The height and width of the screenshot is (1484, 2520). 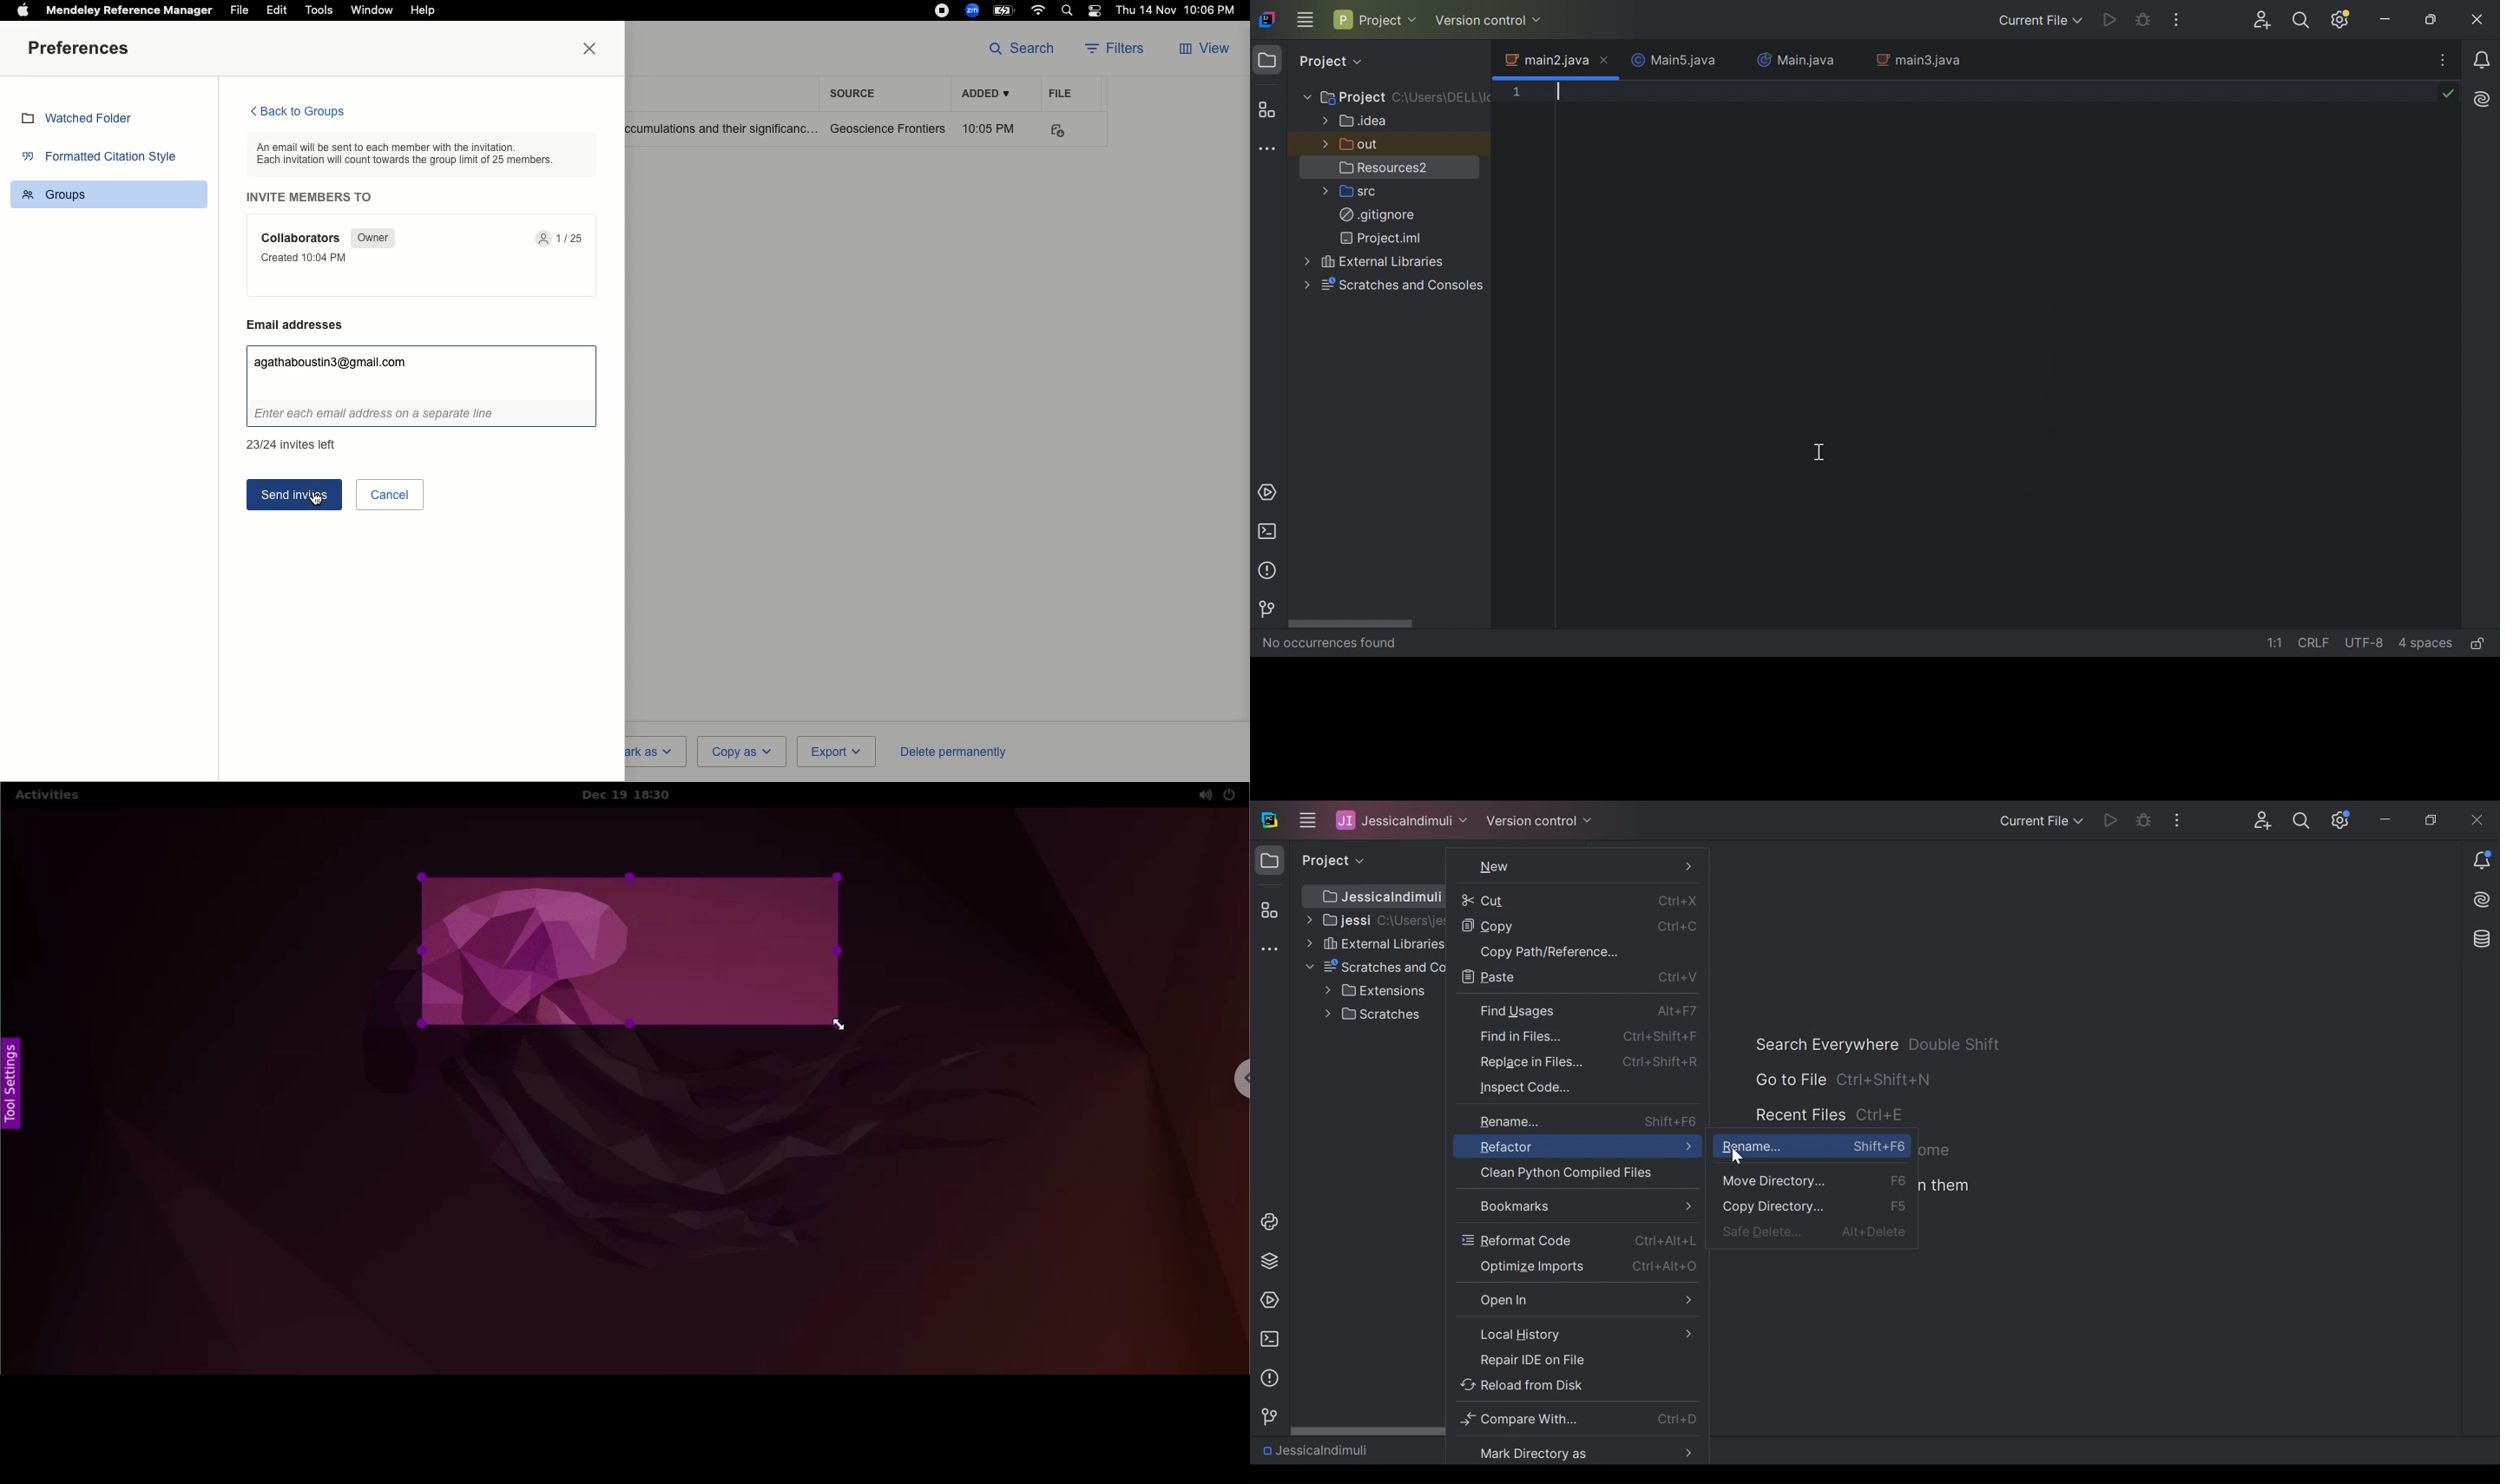 What do you see at coordinates (104, 159) in the screenshot?
I see `Formatted citation style` at bounding box center [104, 159].